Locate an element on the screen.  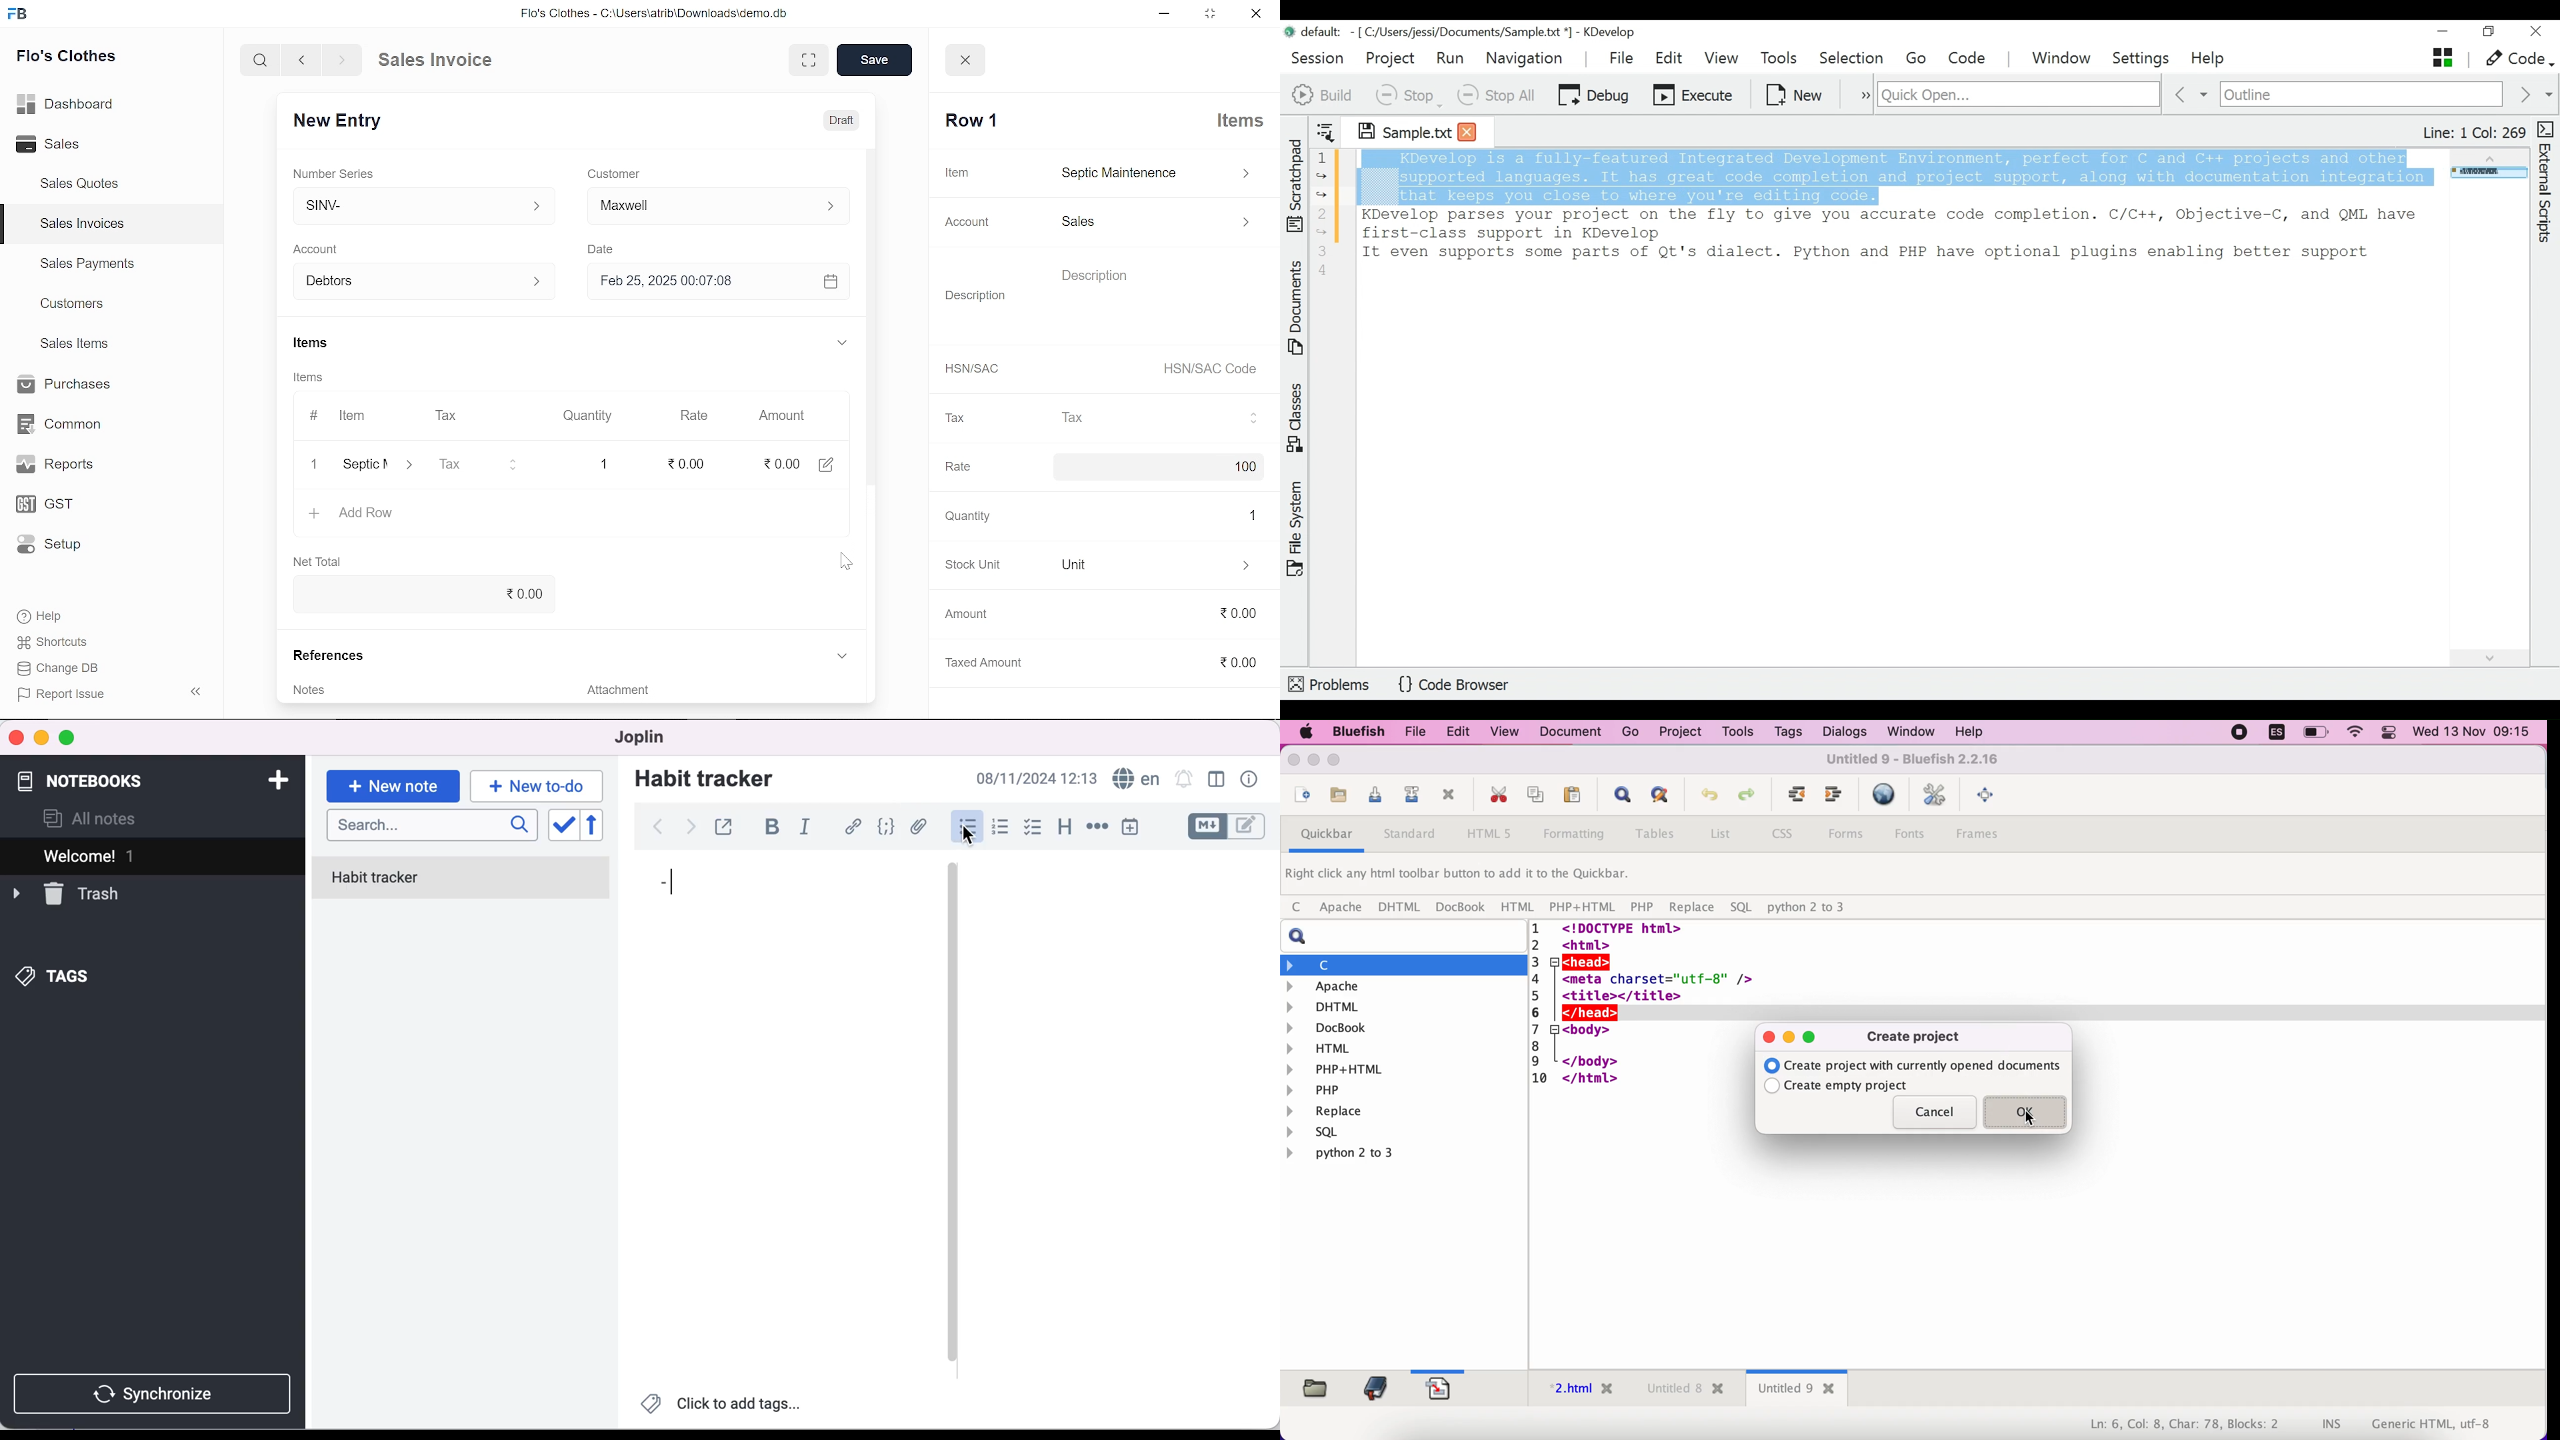
Sales Payments is located at coordinates (87, 264).